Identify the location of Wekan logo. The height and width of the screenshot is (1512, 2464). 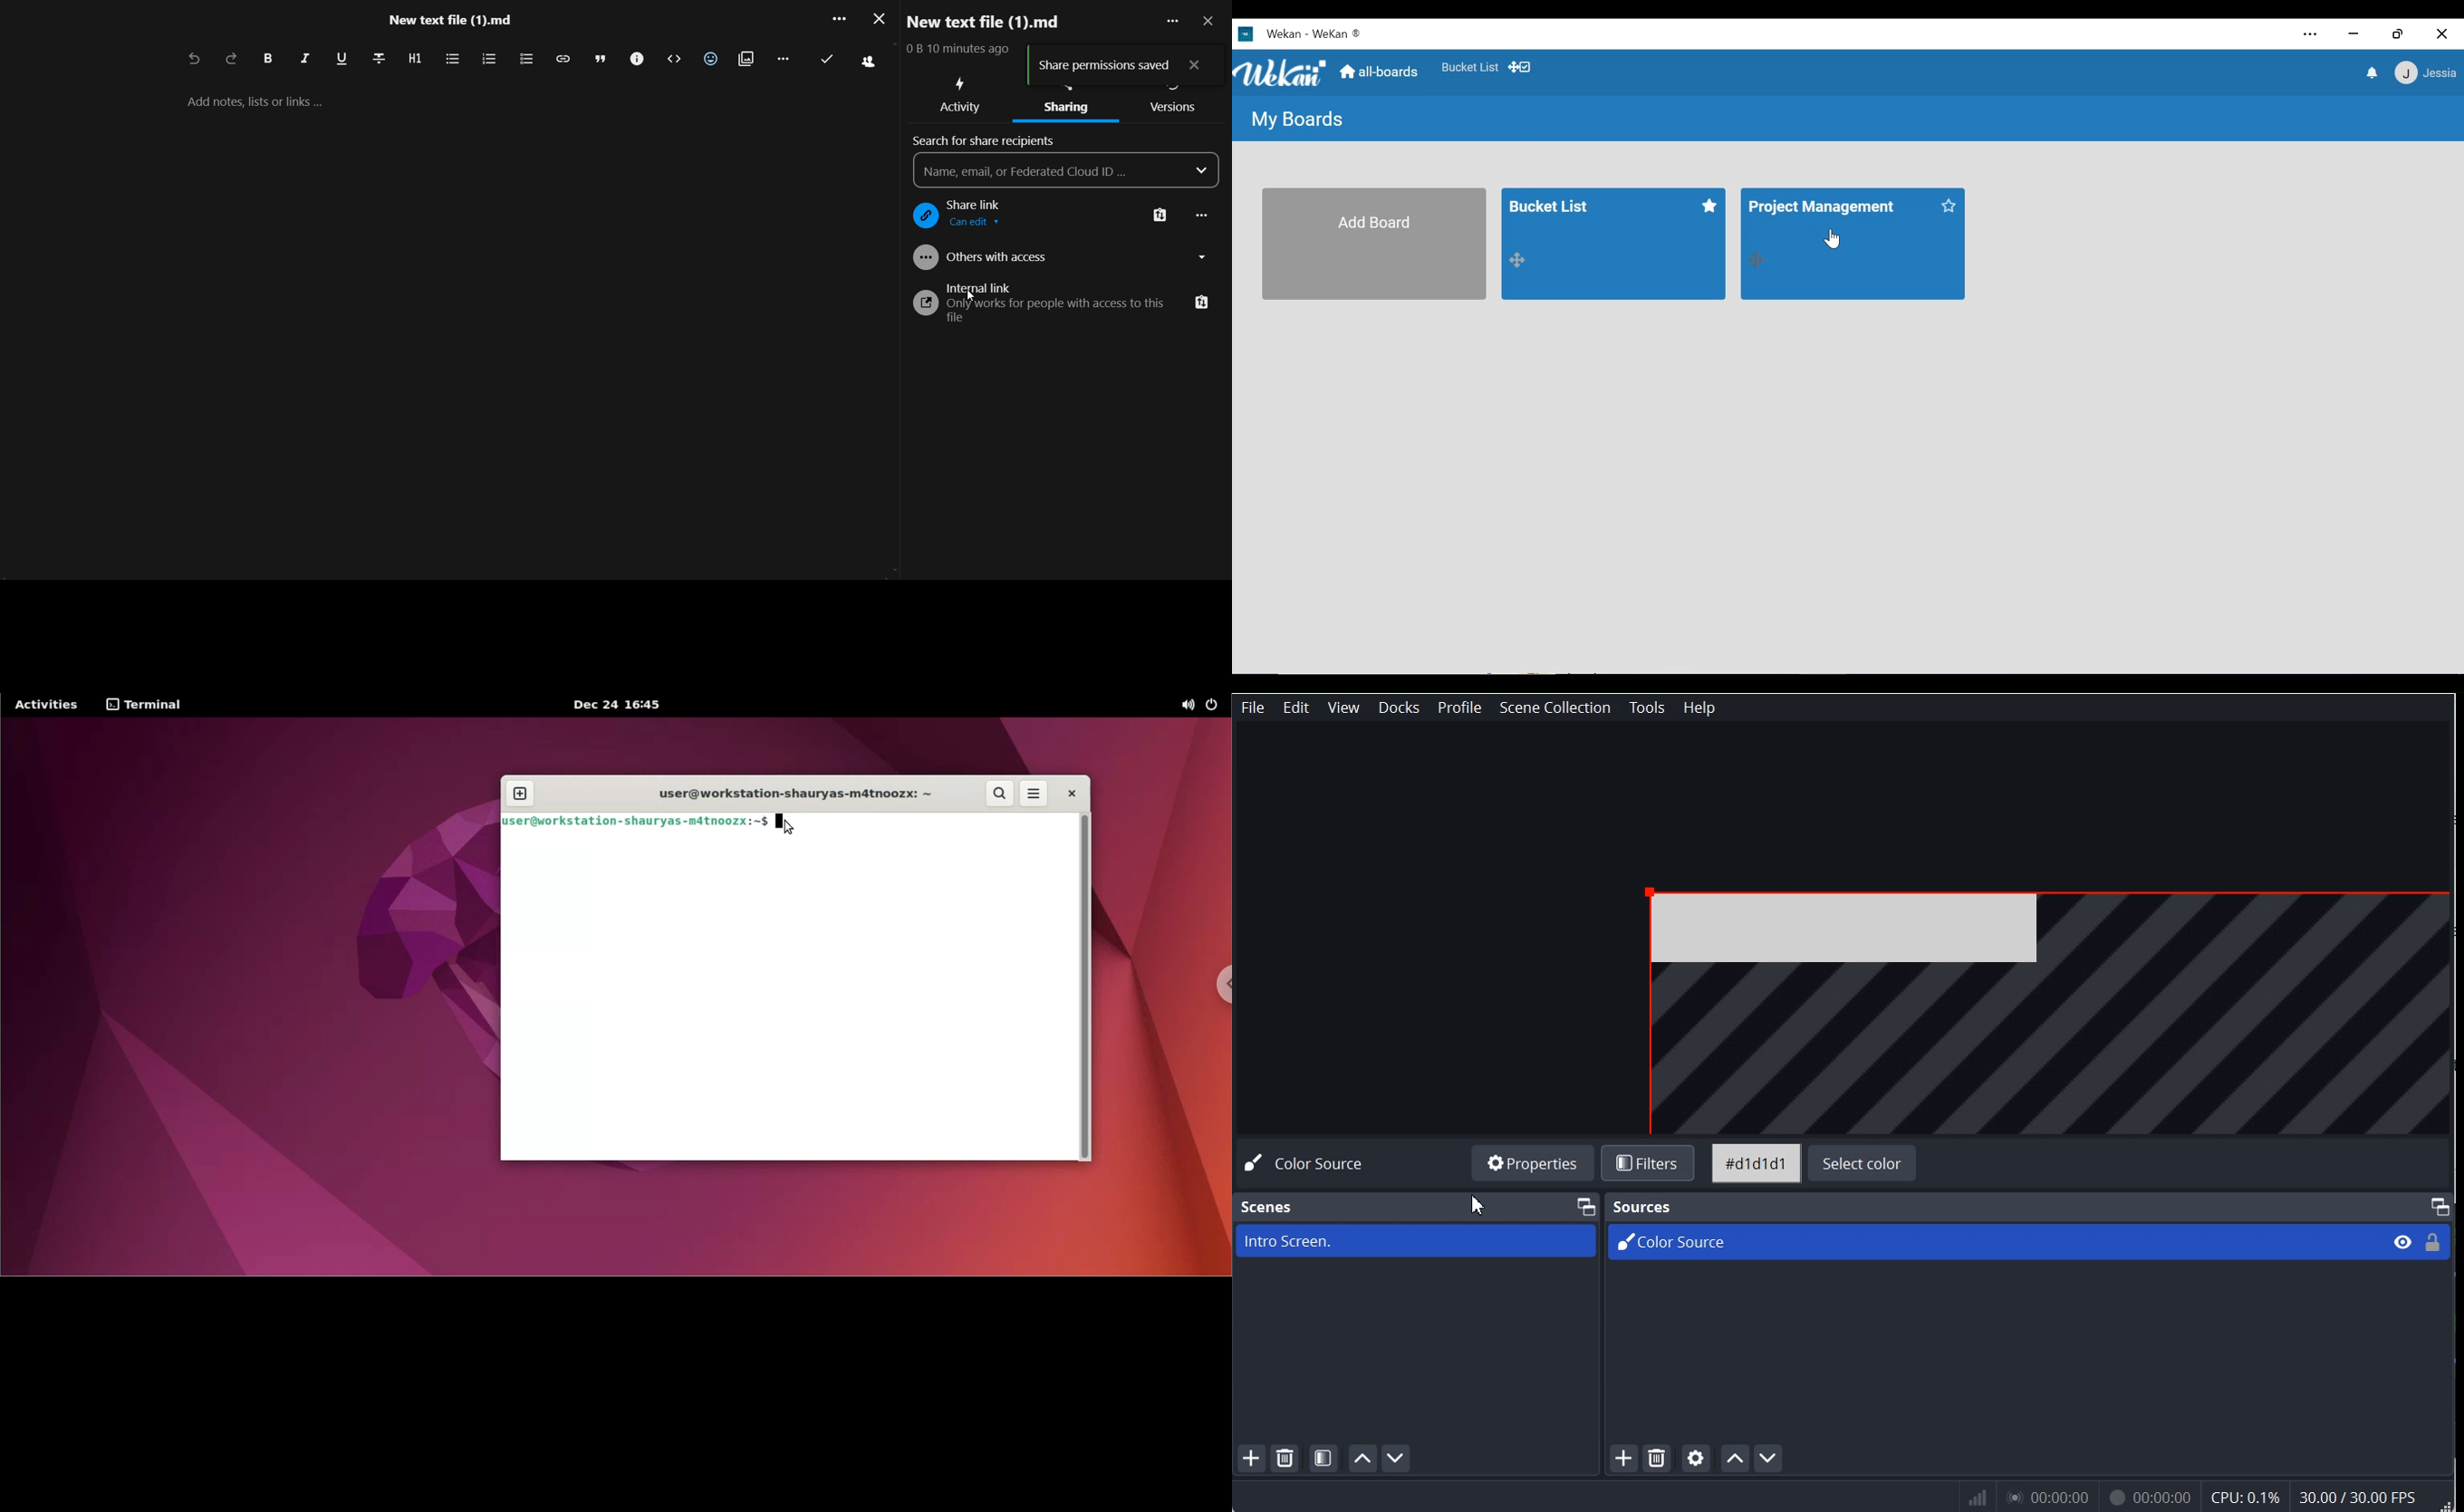
(1283, 73).